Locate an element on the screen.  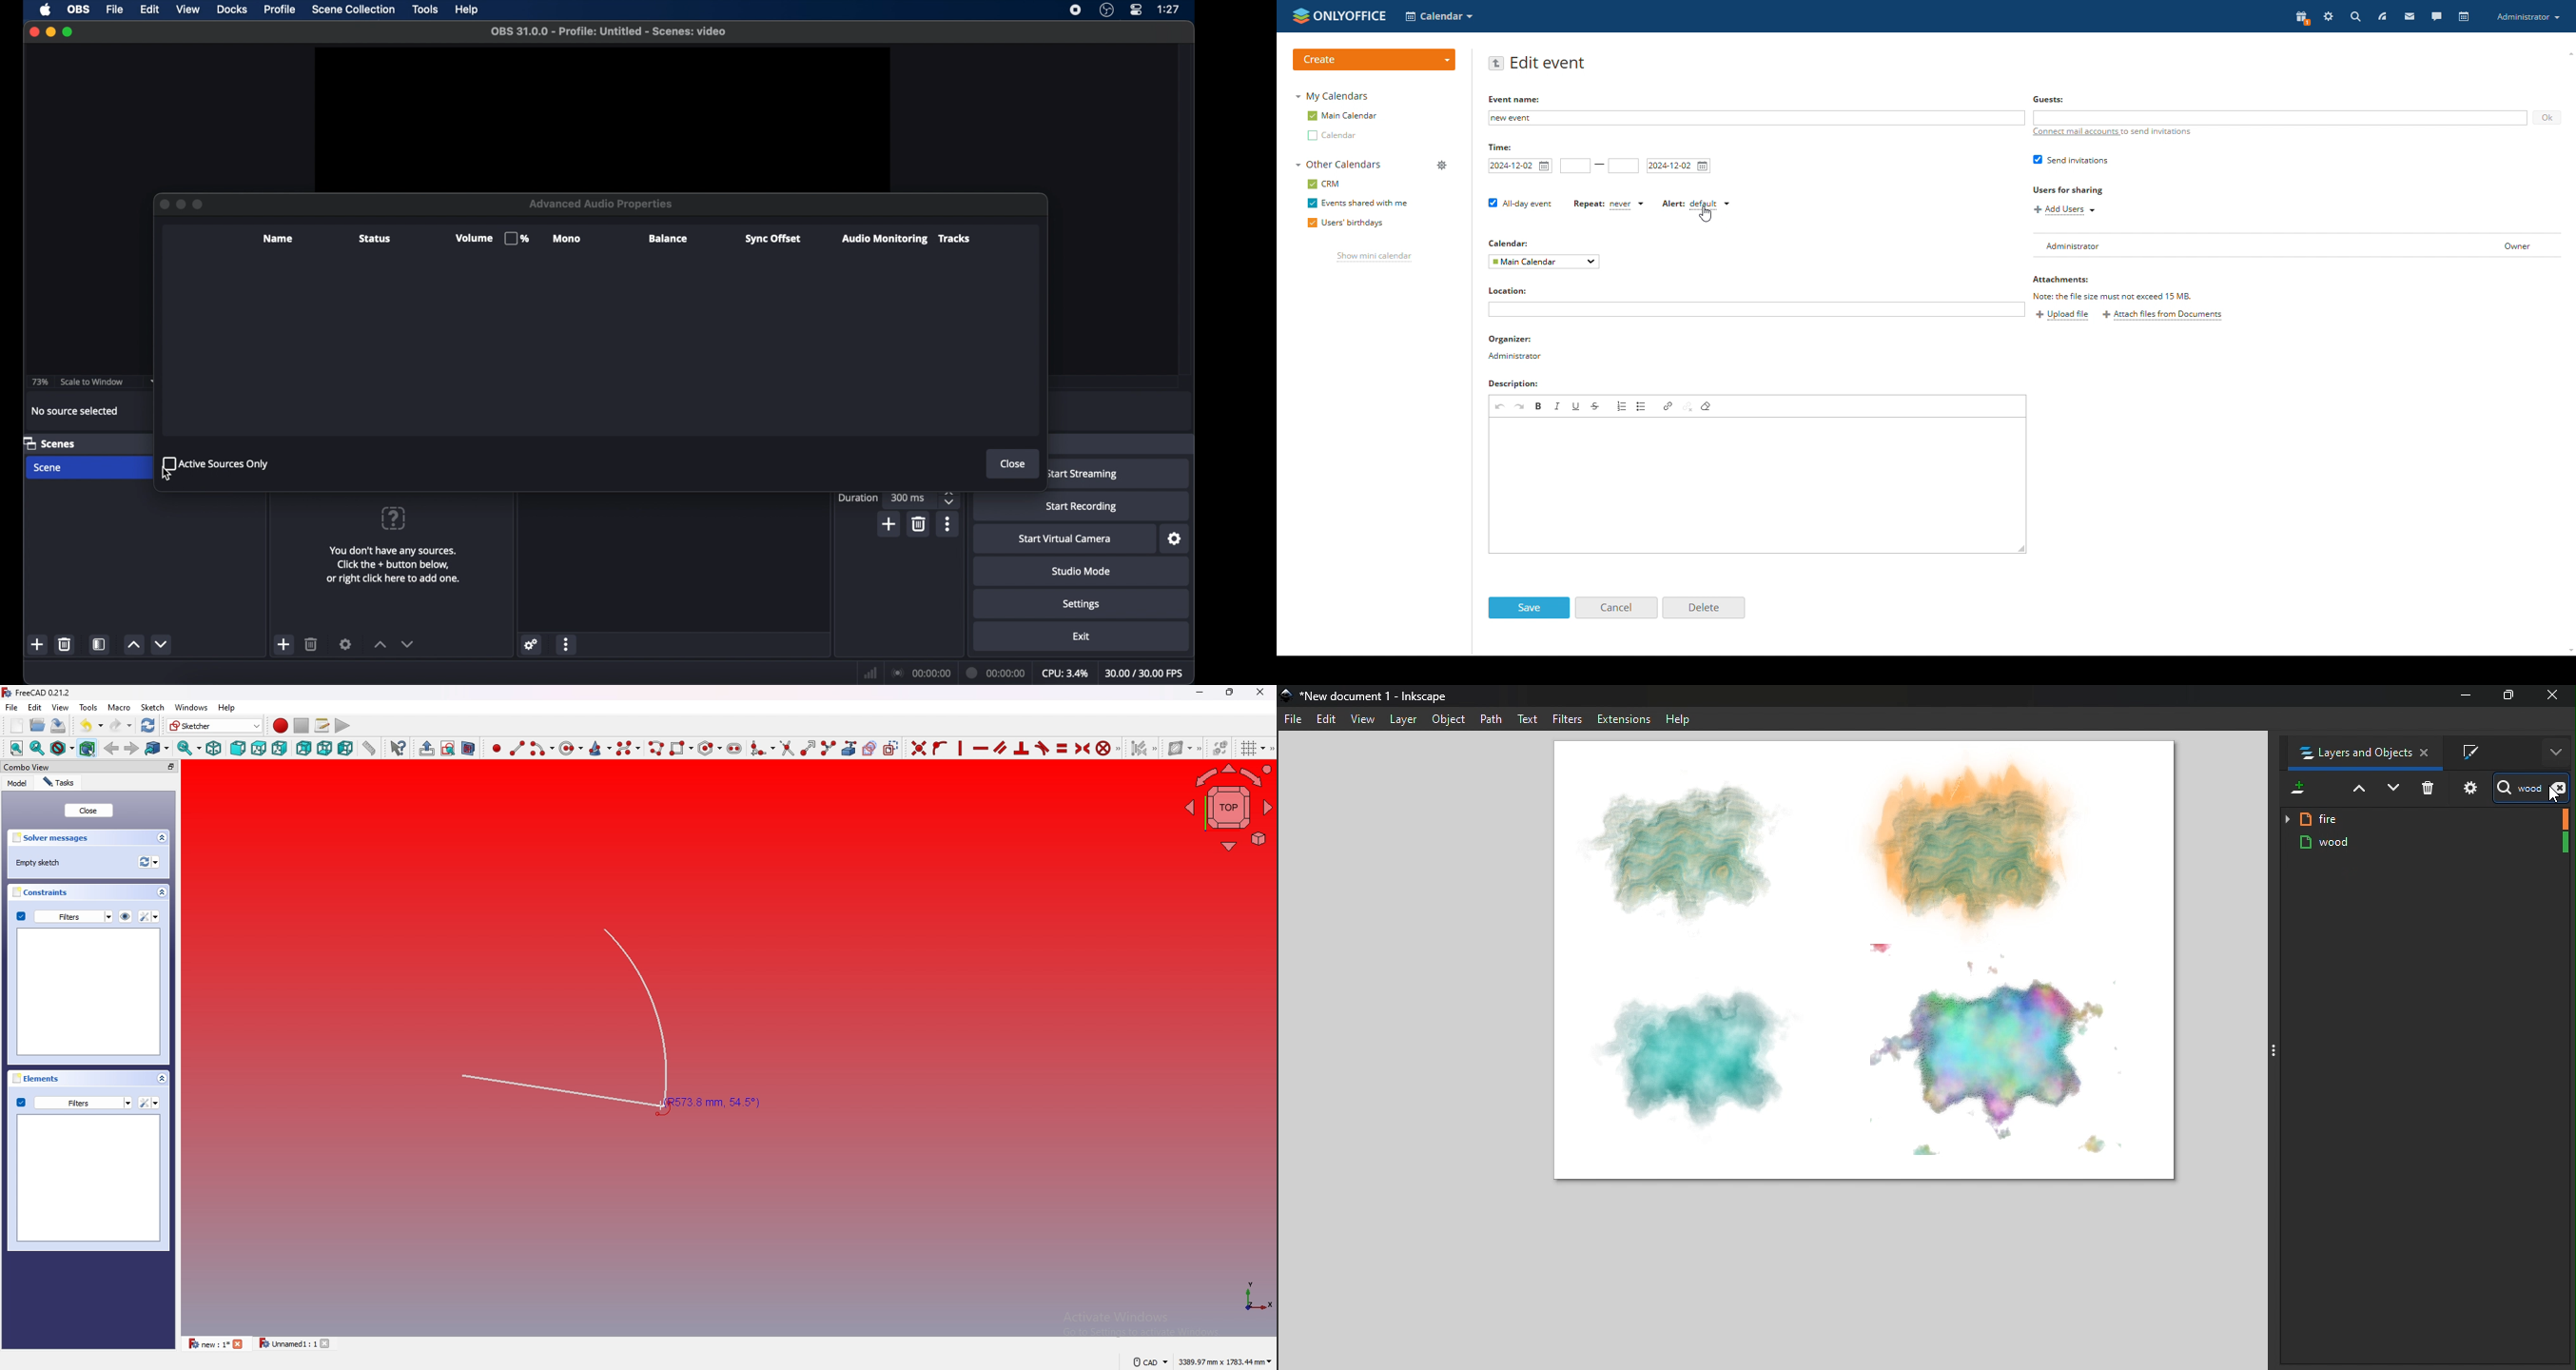
create line is located at coordinates (517, 748).